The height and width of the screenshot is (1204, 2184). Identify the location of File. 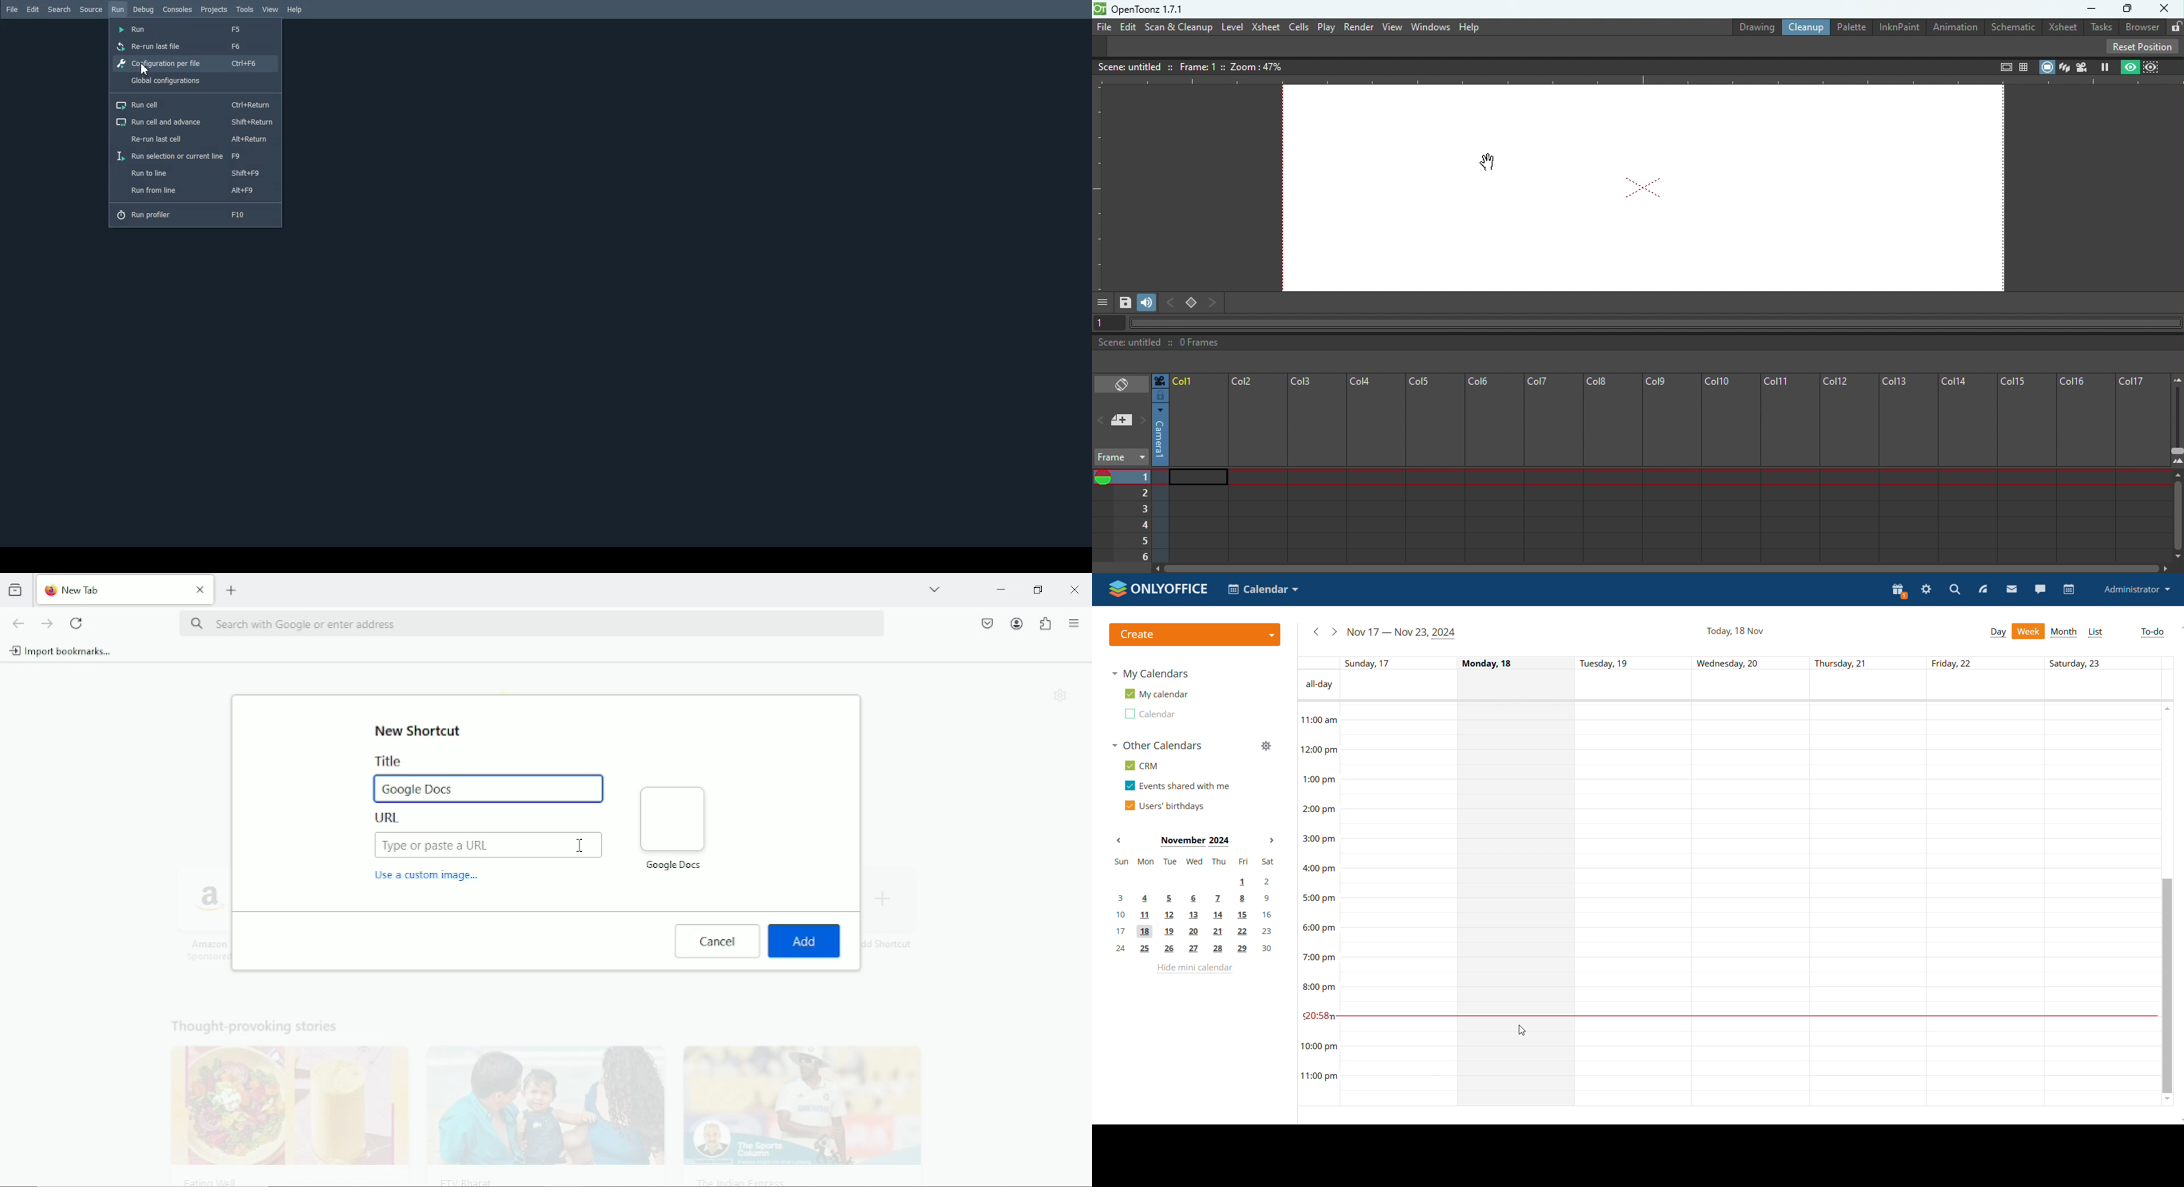
(13, 10).